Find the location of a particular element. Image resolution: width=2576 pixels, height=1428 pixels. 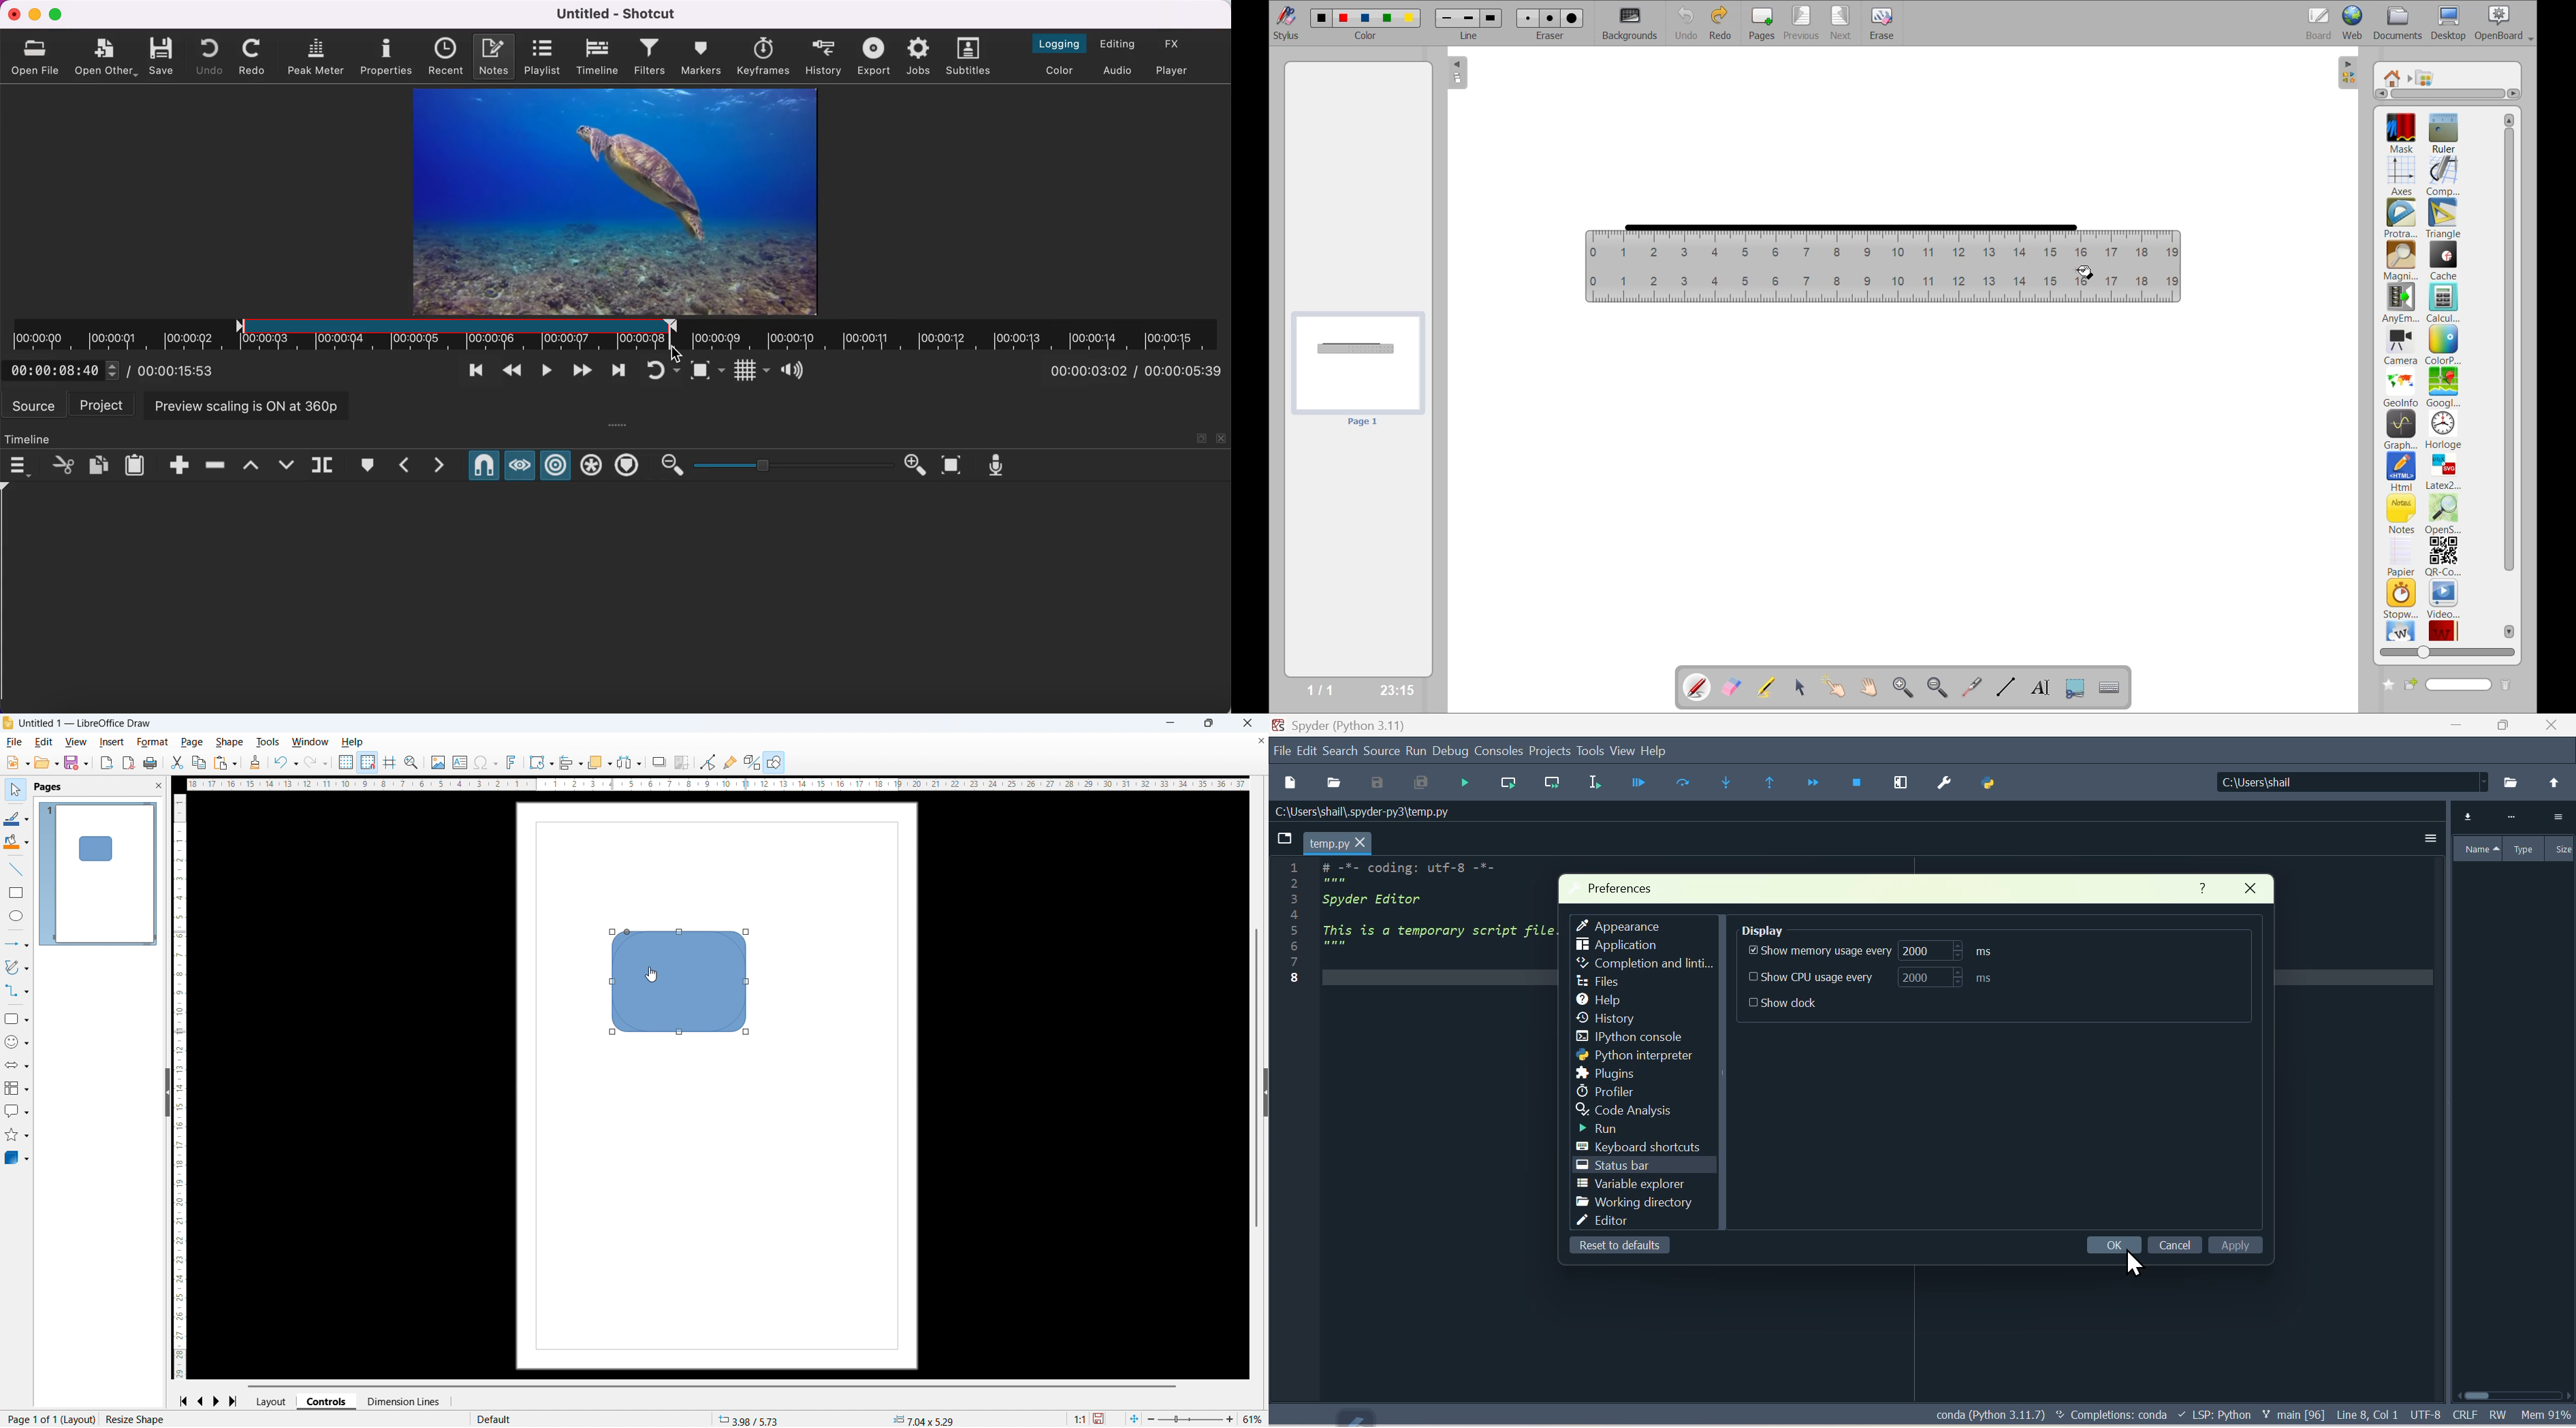

 is located at coordinates (706, 371).